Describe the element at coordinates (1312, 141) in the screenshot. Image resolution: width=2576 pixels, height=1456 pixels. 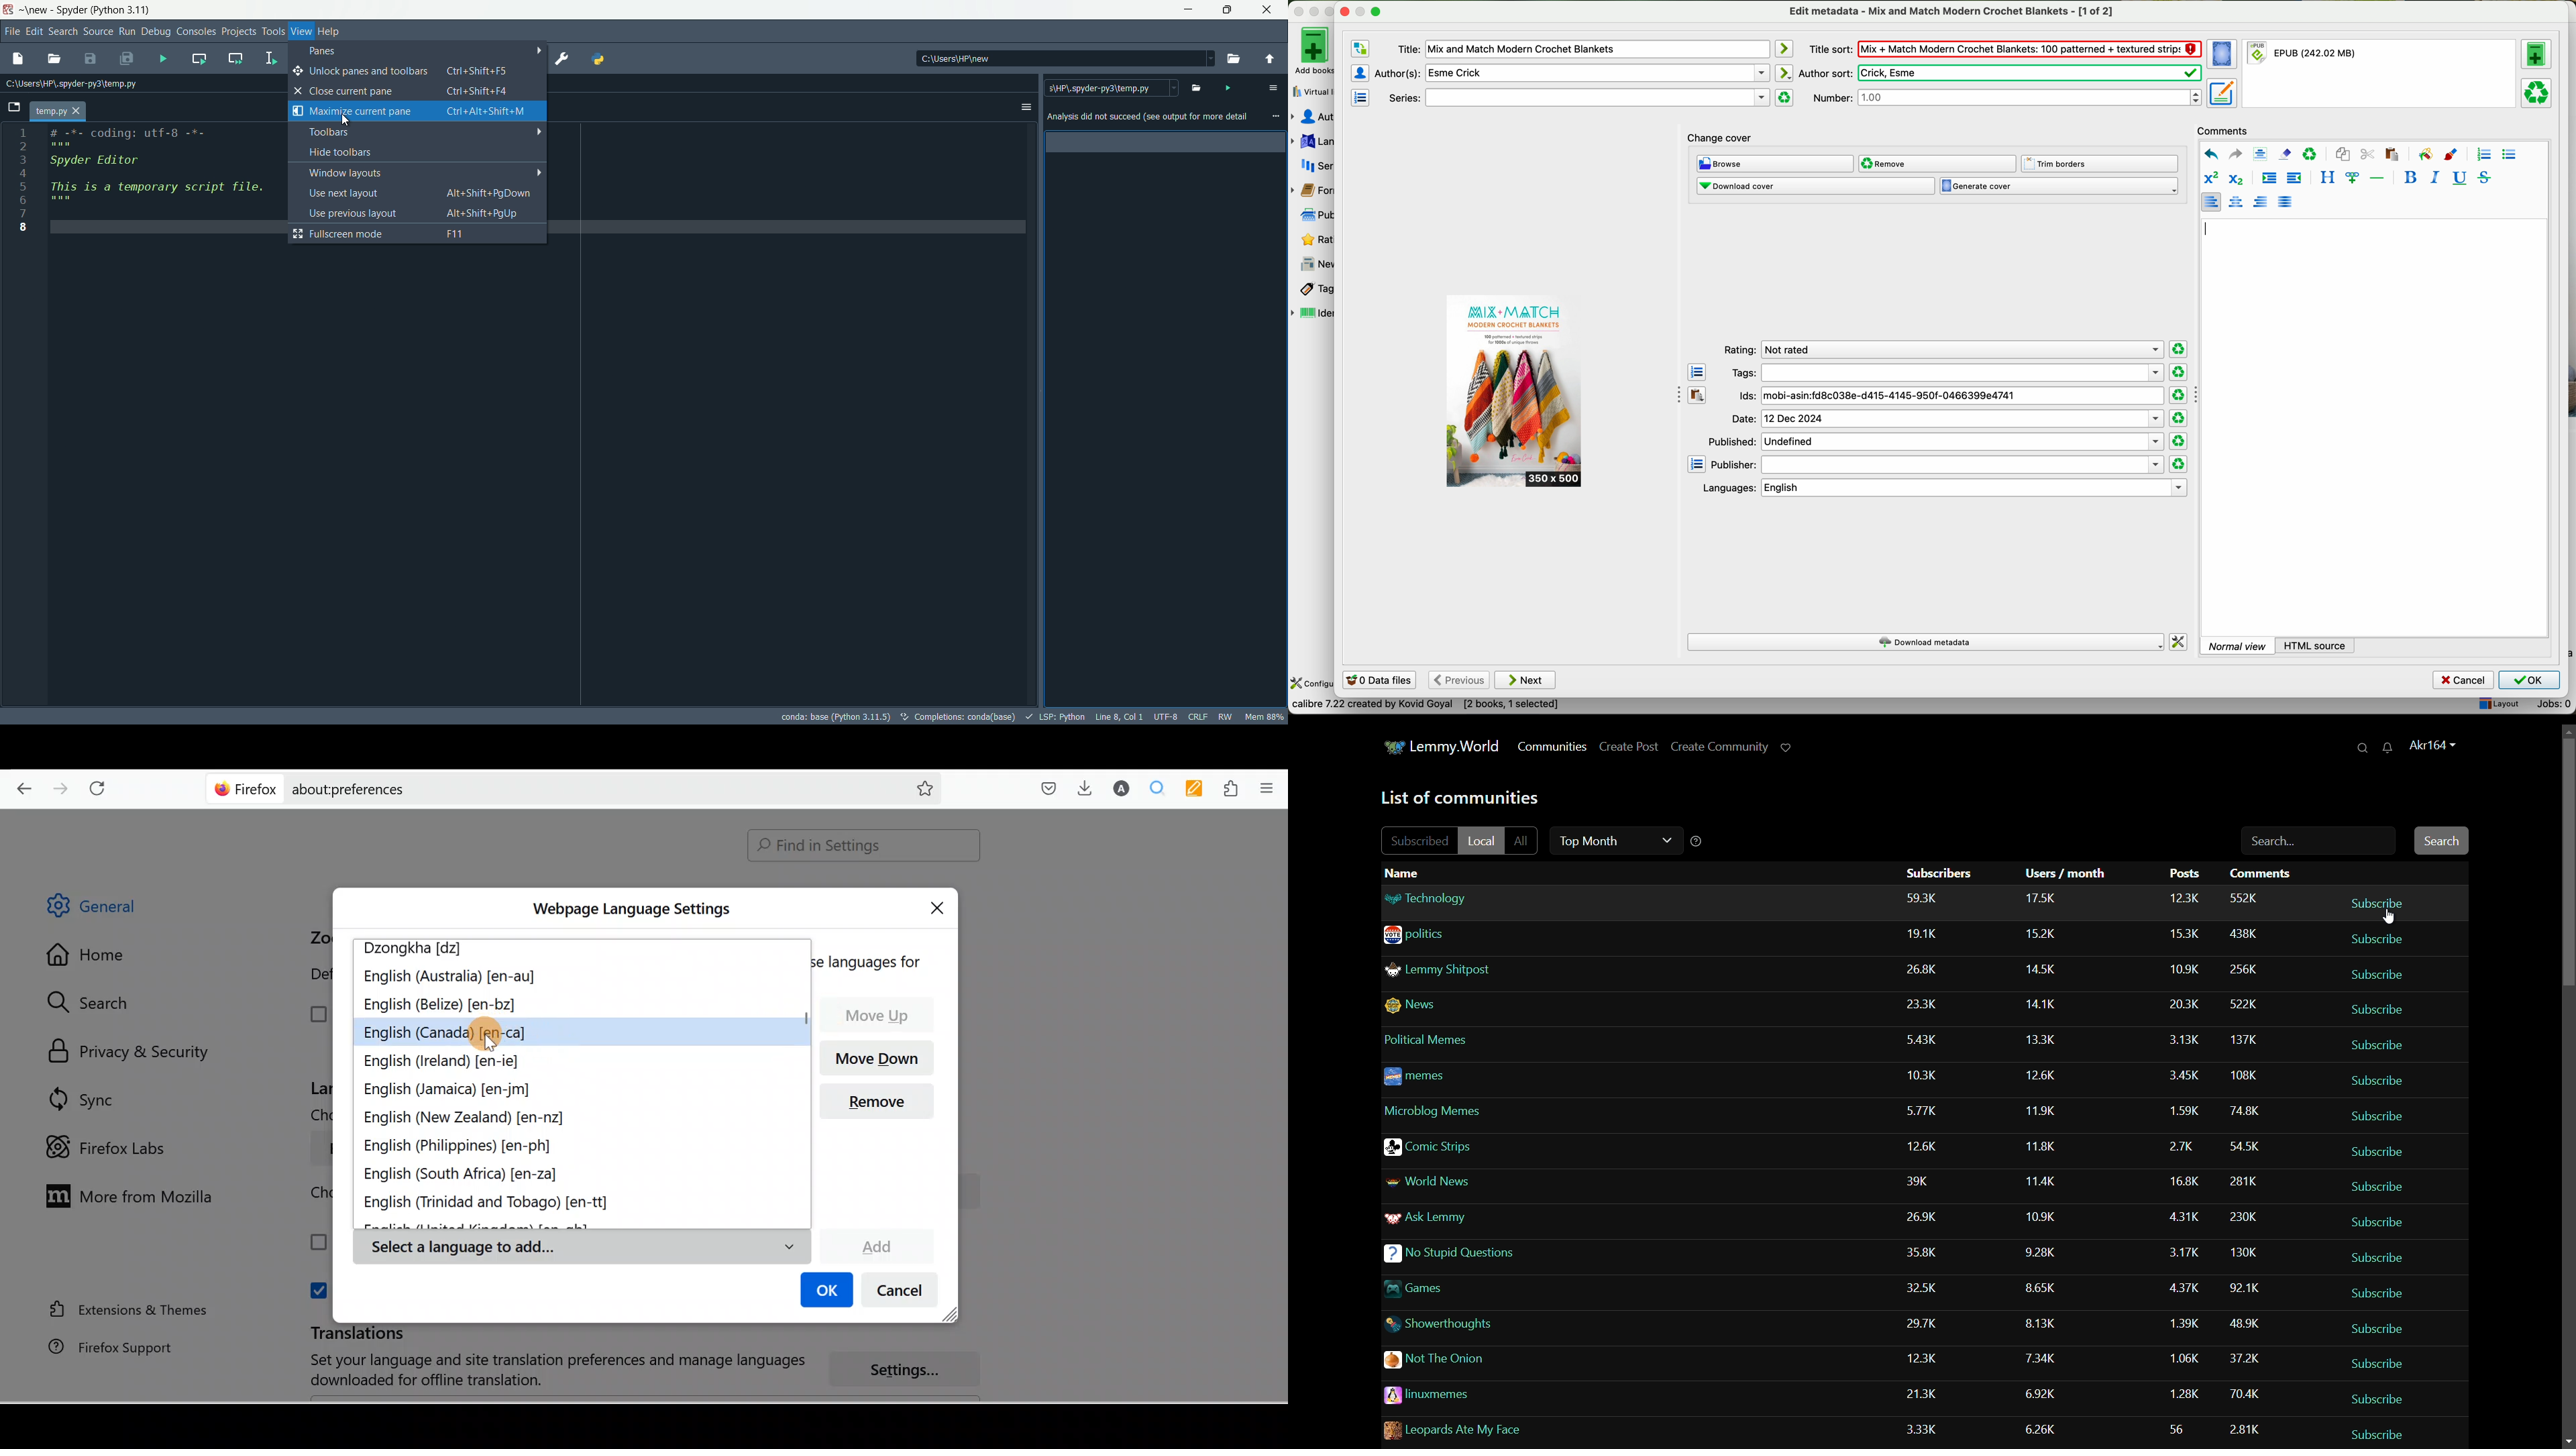
I see `languages` at that location.